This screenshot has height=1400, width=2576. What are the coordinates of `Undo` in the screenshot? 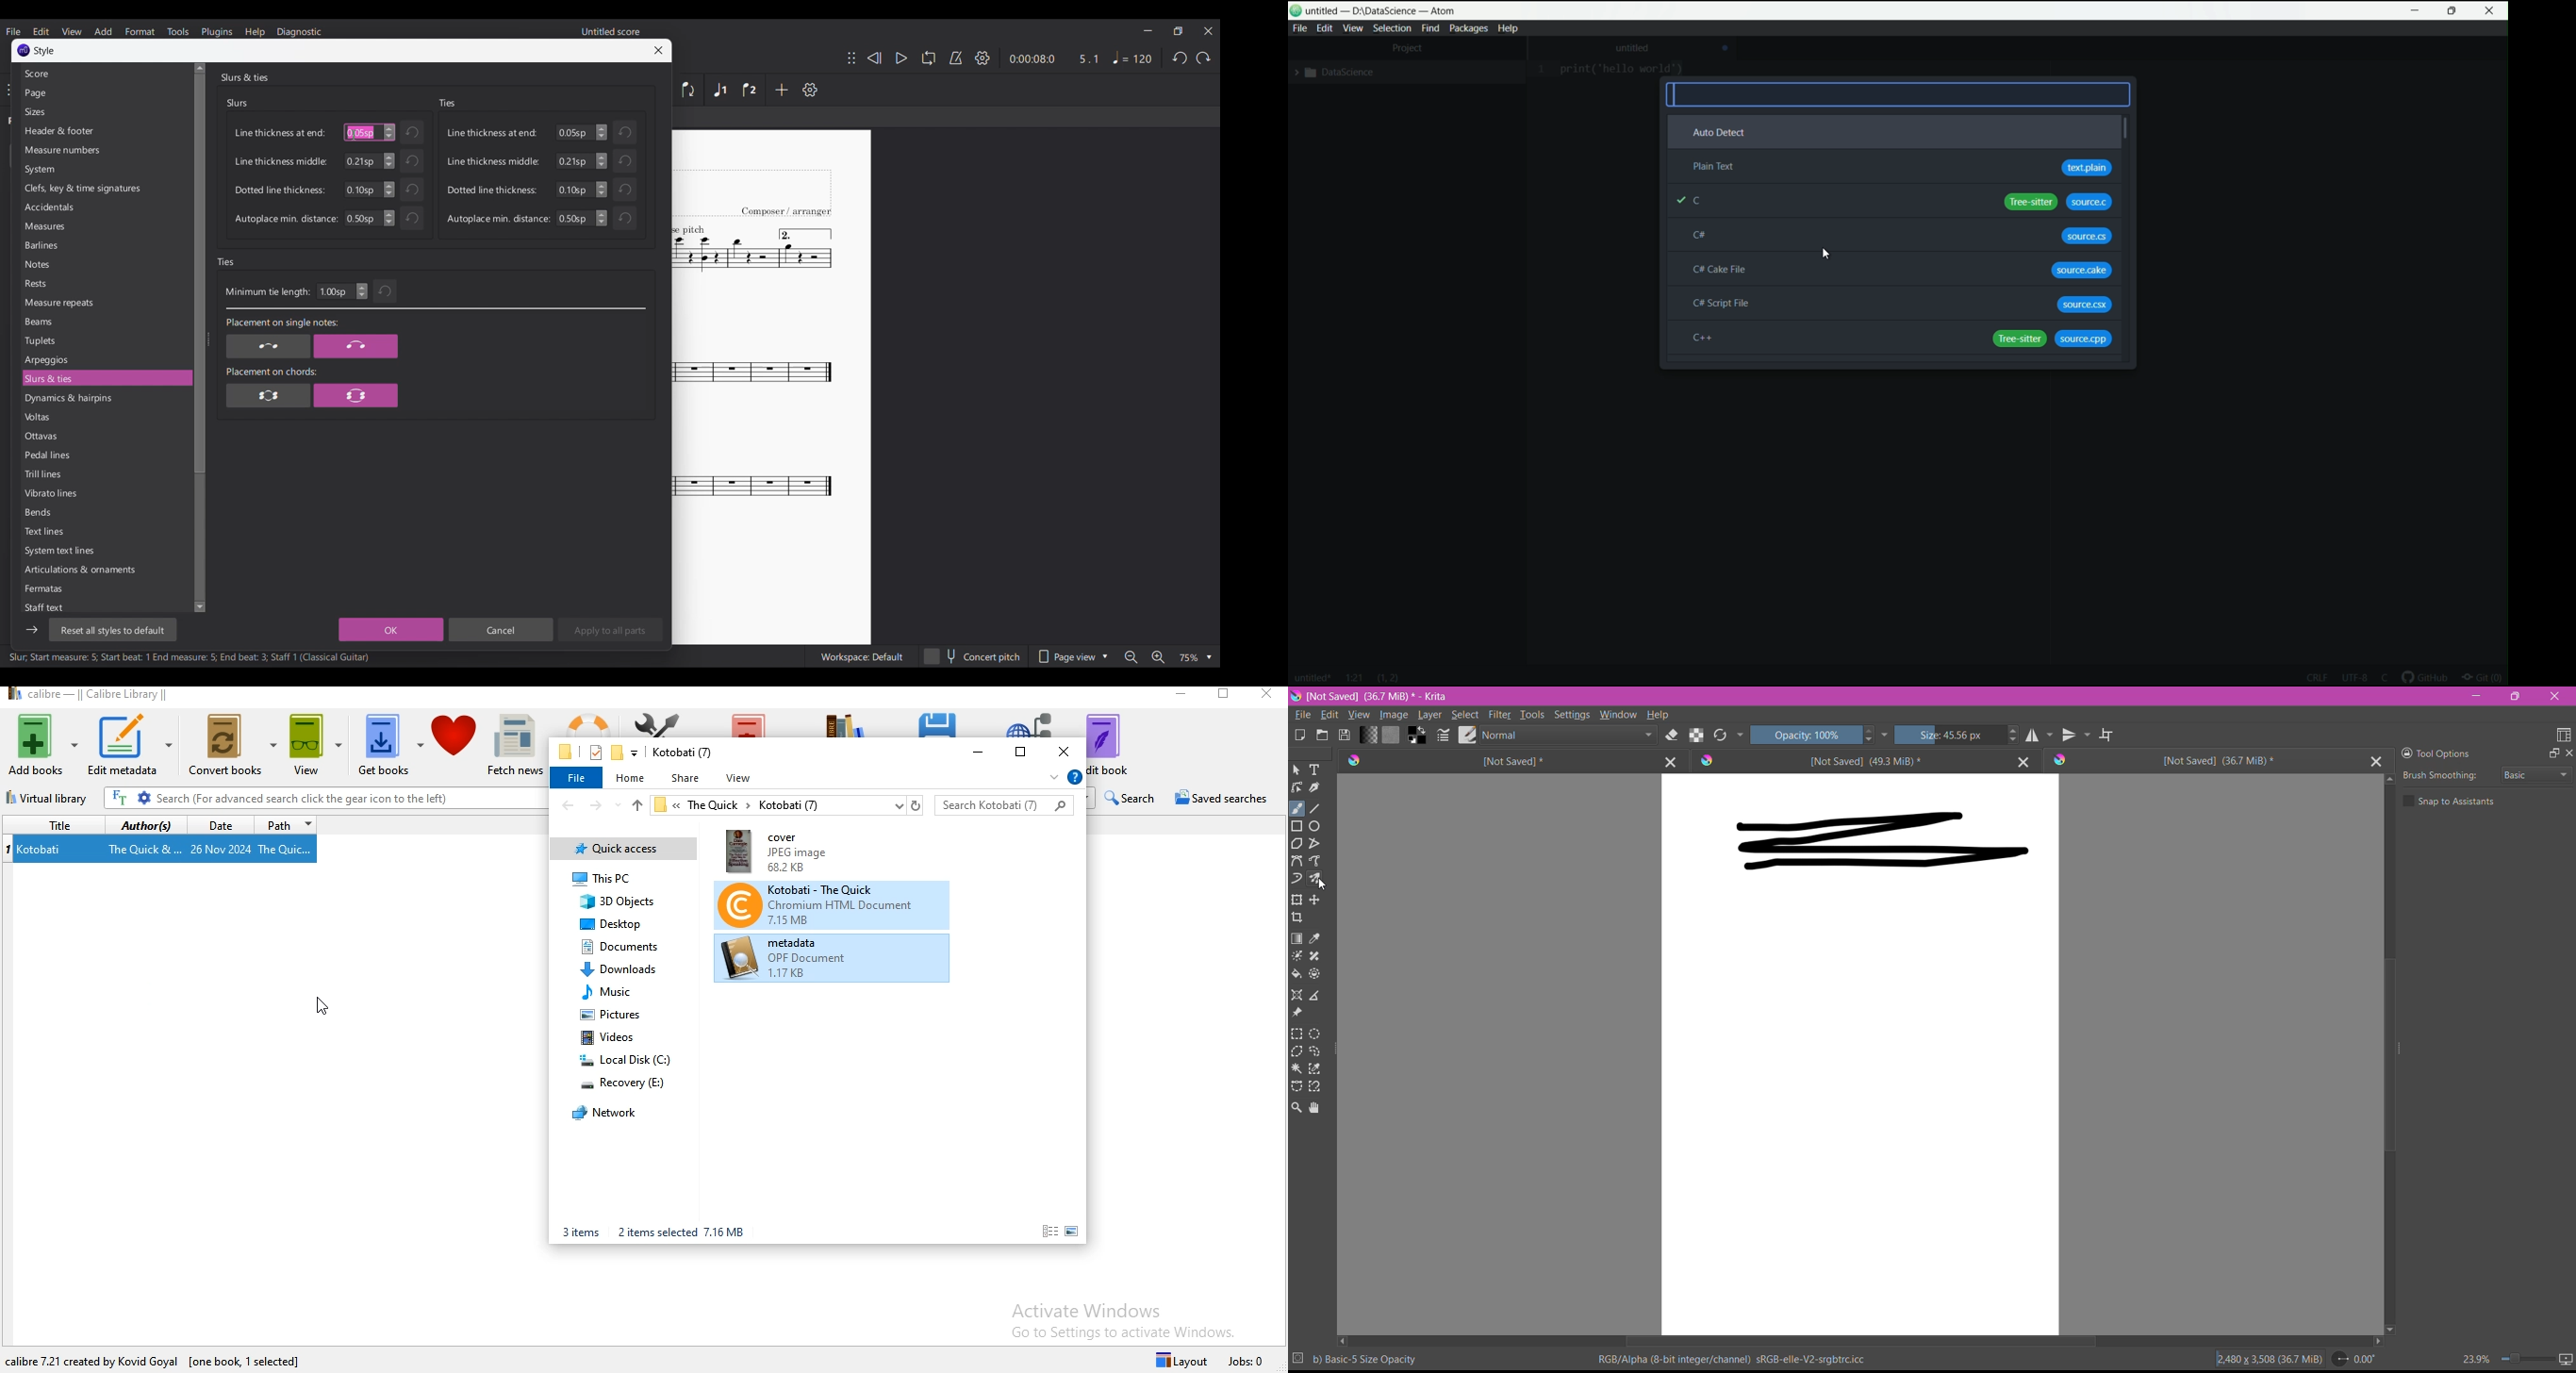 It's located at (412, 132).